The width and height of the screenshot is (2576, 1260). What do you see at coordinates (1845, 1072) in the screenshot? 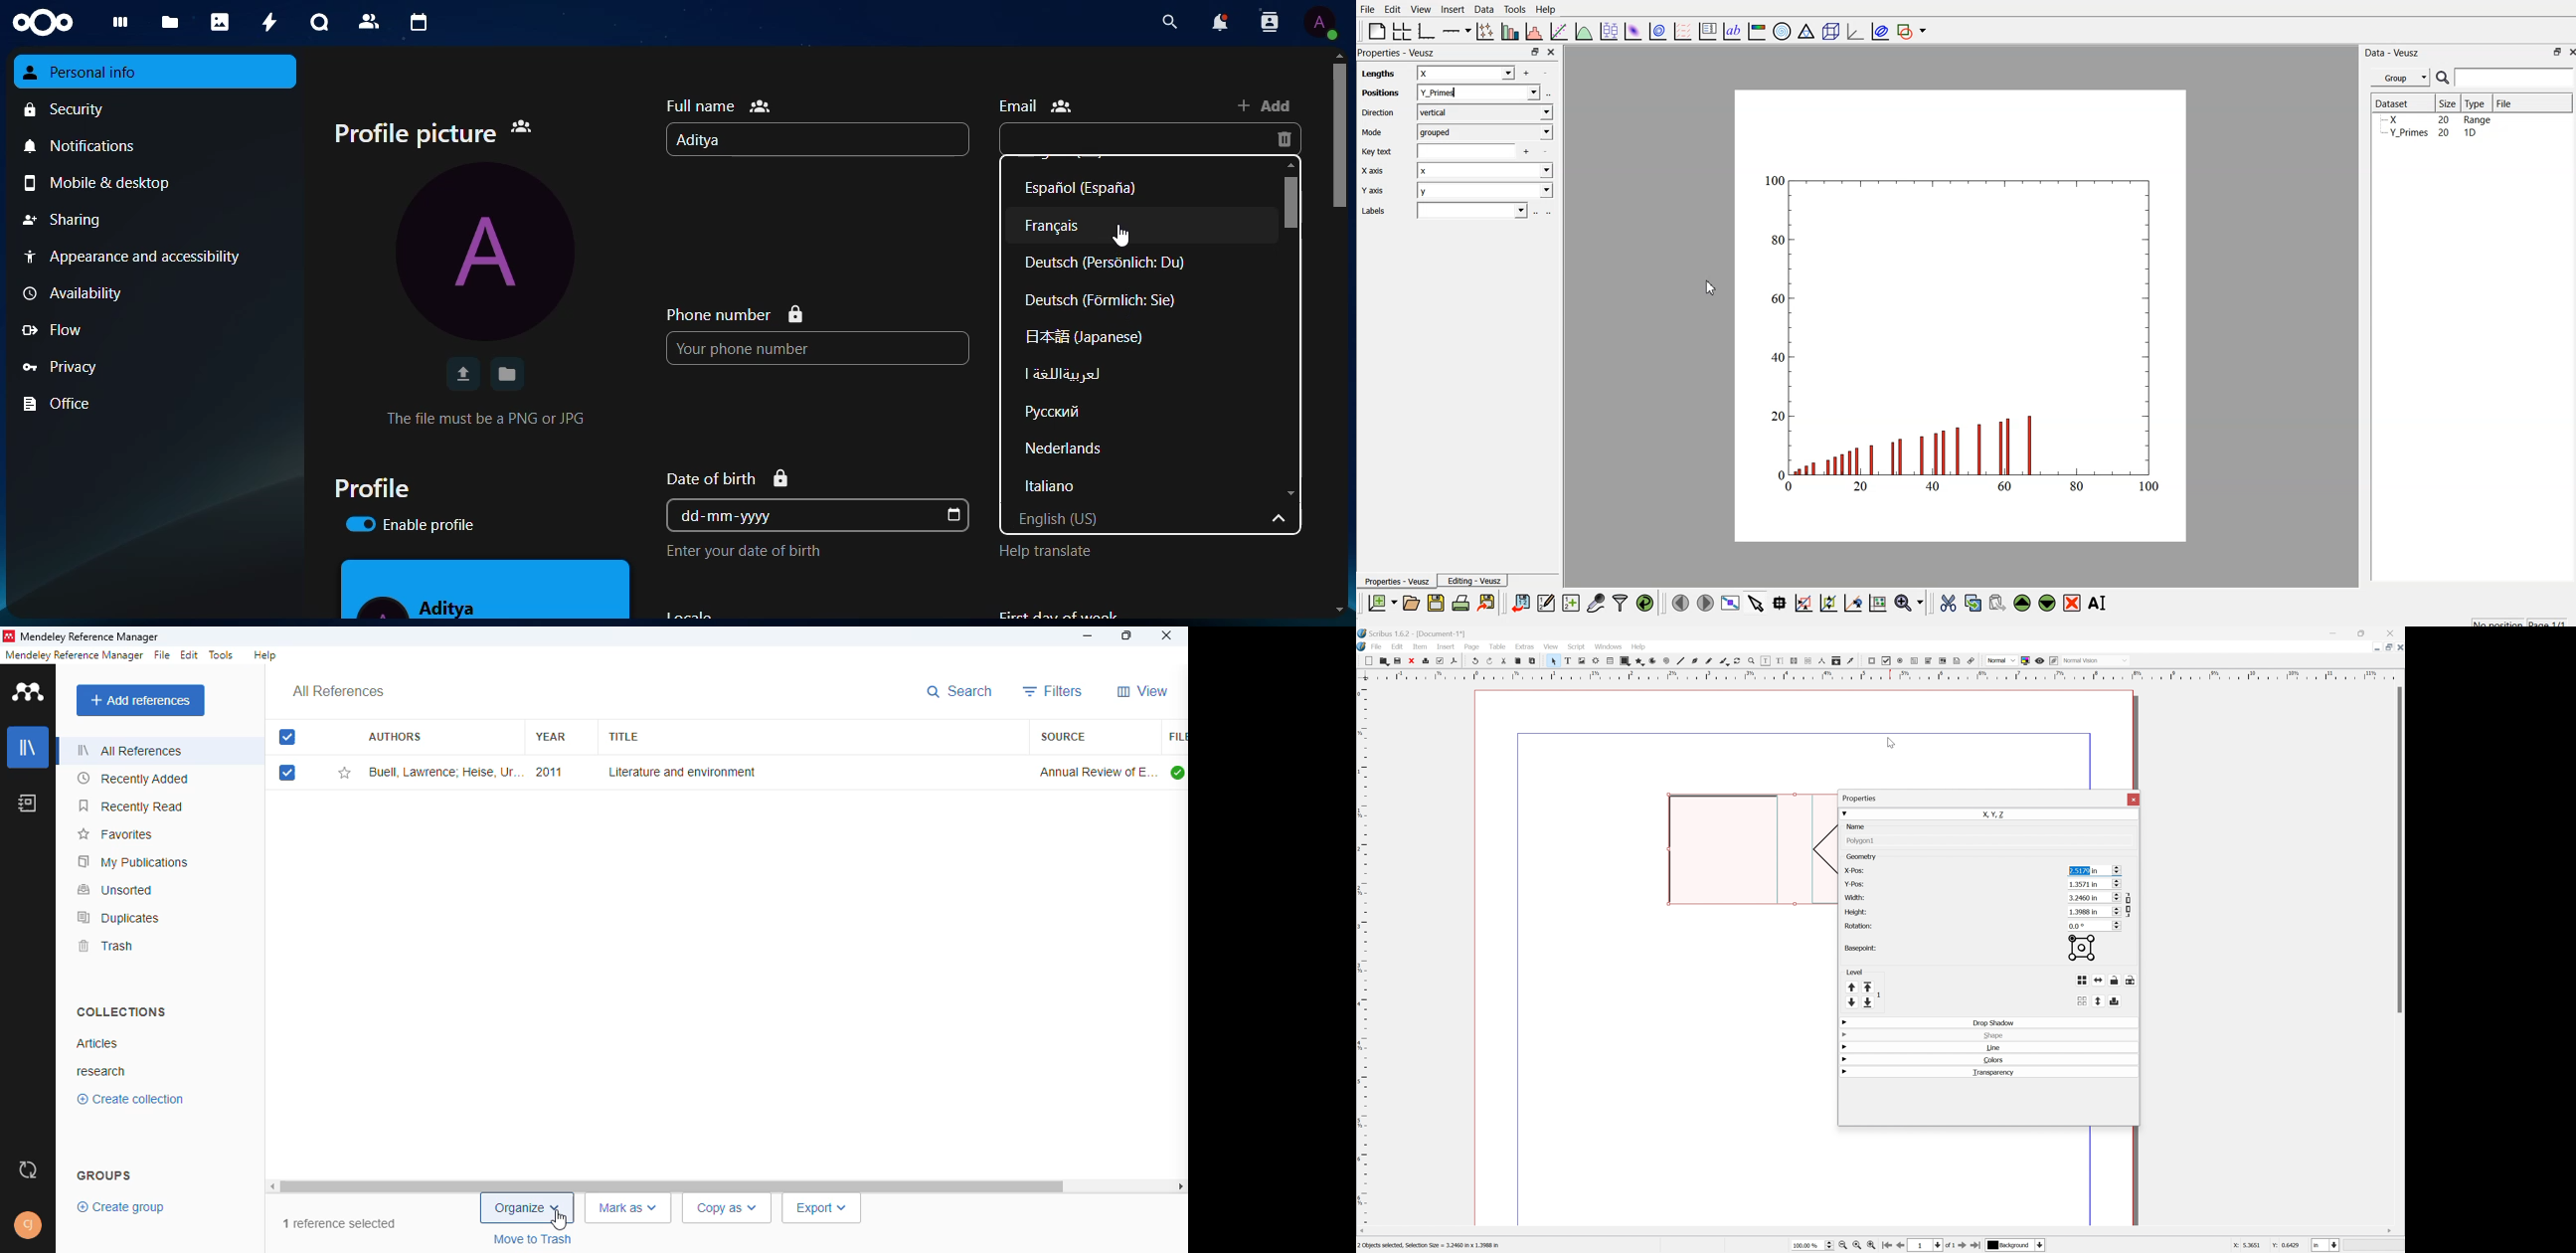
I see `drop down` at bounding box center [1845, 1072].